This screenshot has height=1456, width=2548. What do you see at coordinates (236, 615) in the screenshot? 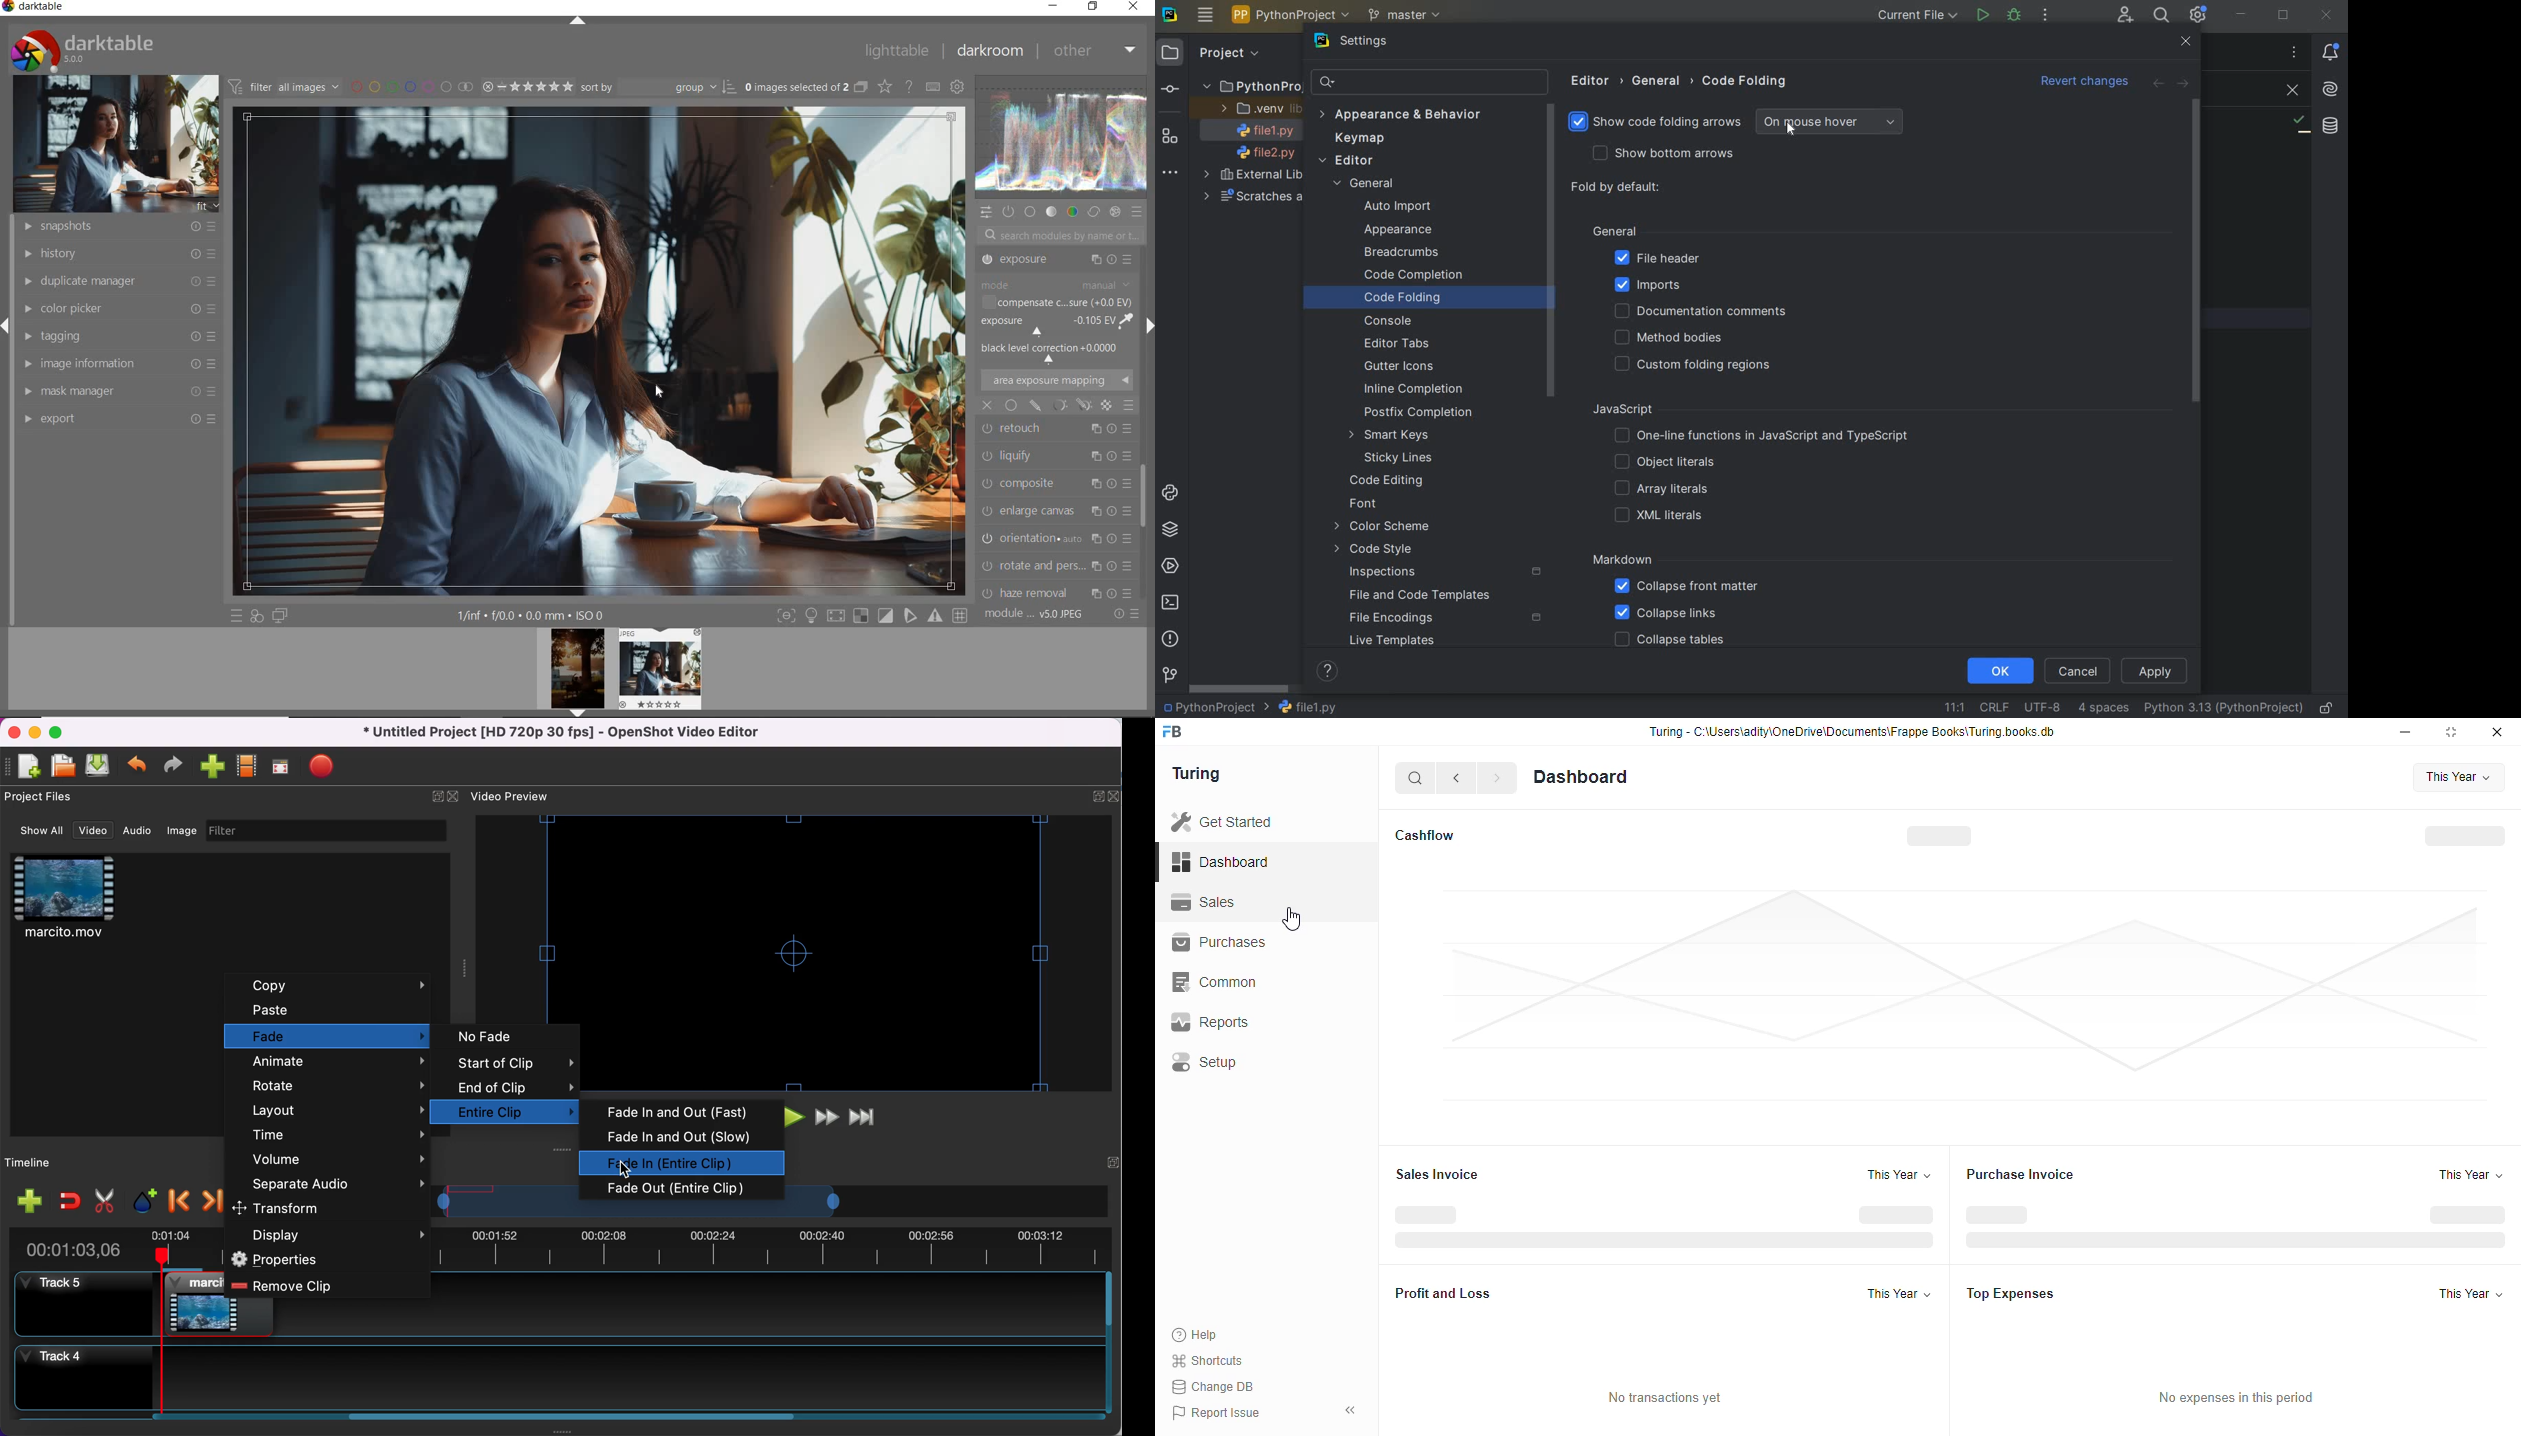
I see `QUICK ACCESS TO PRESET` at bounding box center [236, 615].